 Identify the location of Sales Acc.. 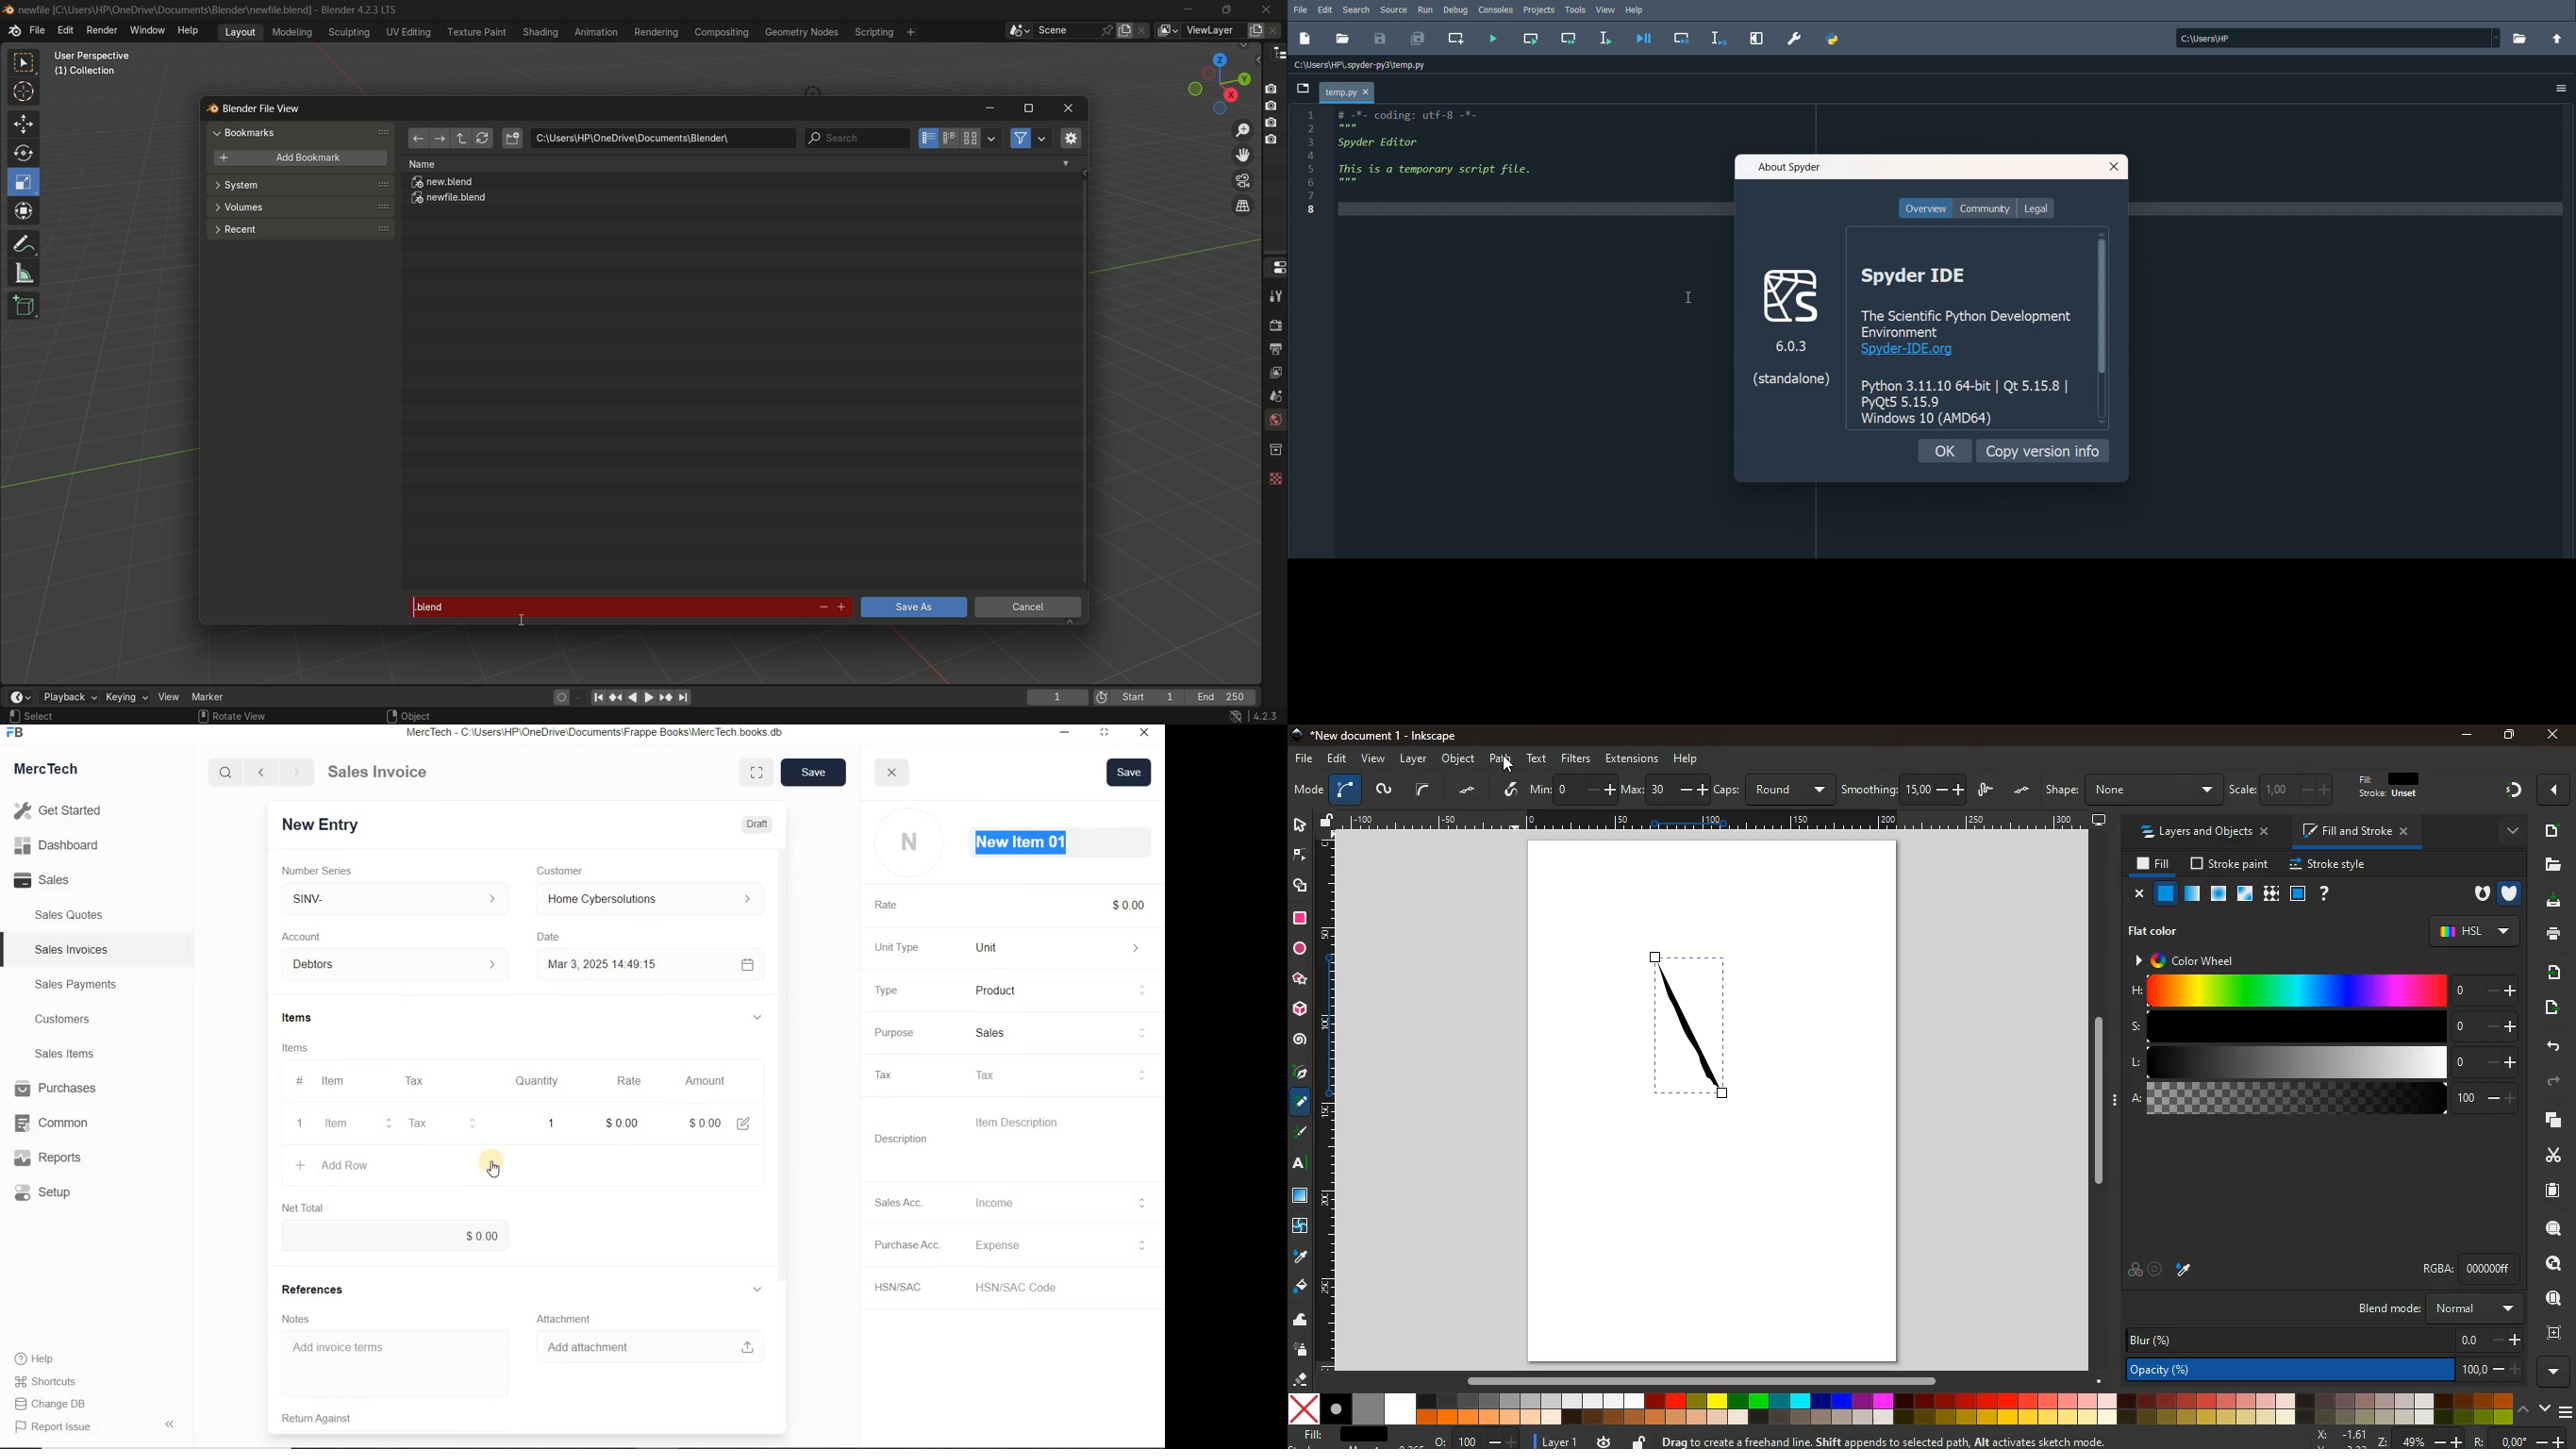
(902, 1202).